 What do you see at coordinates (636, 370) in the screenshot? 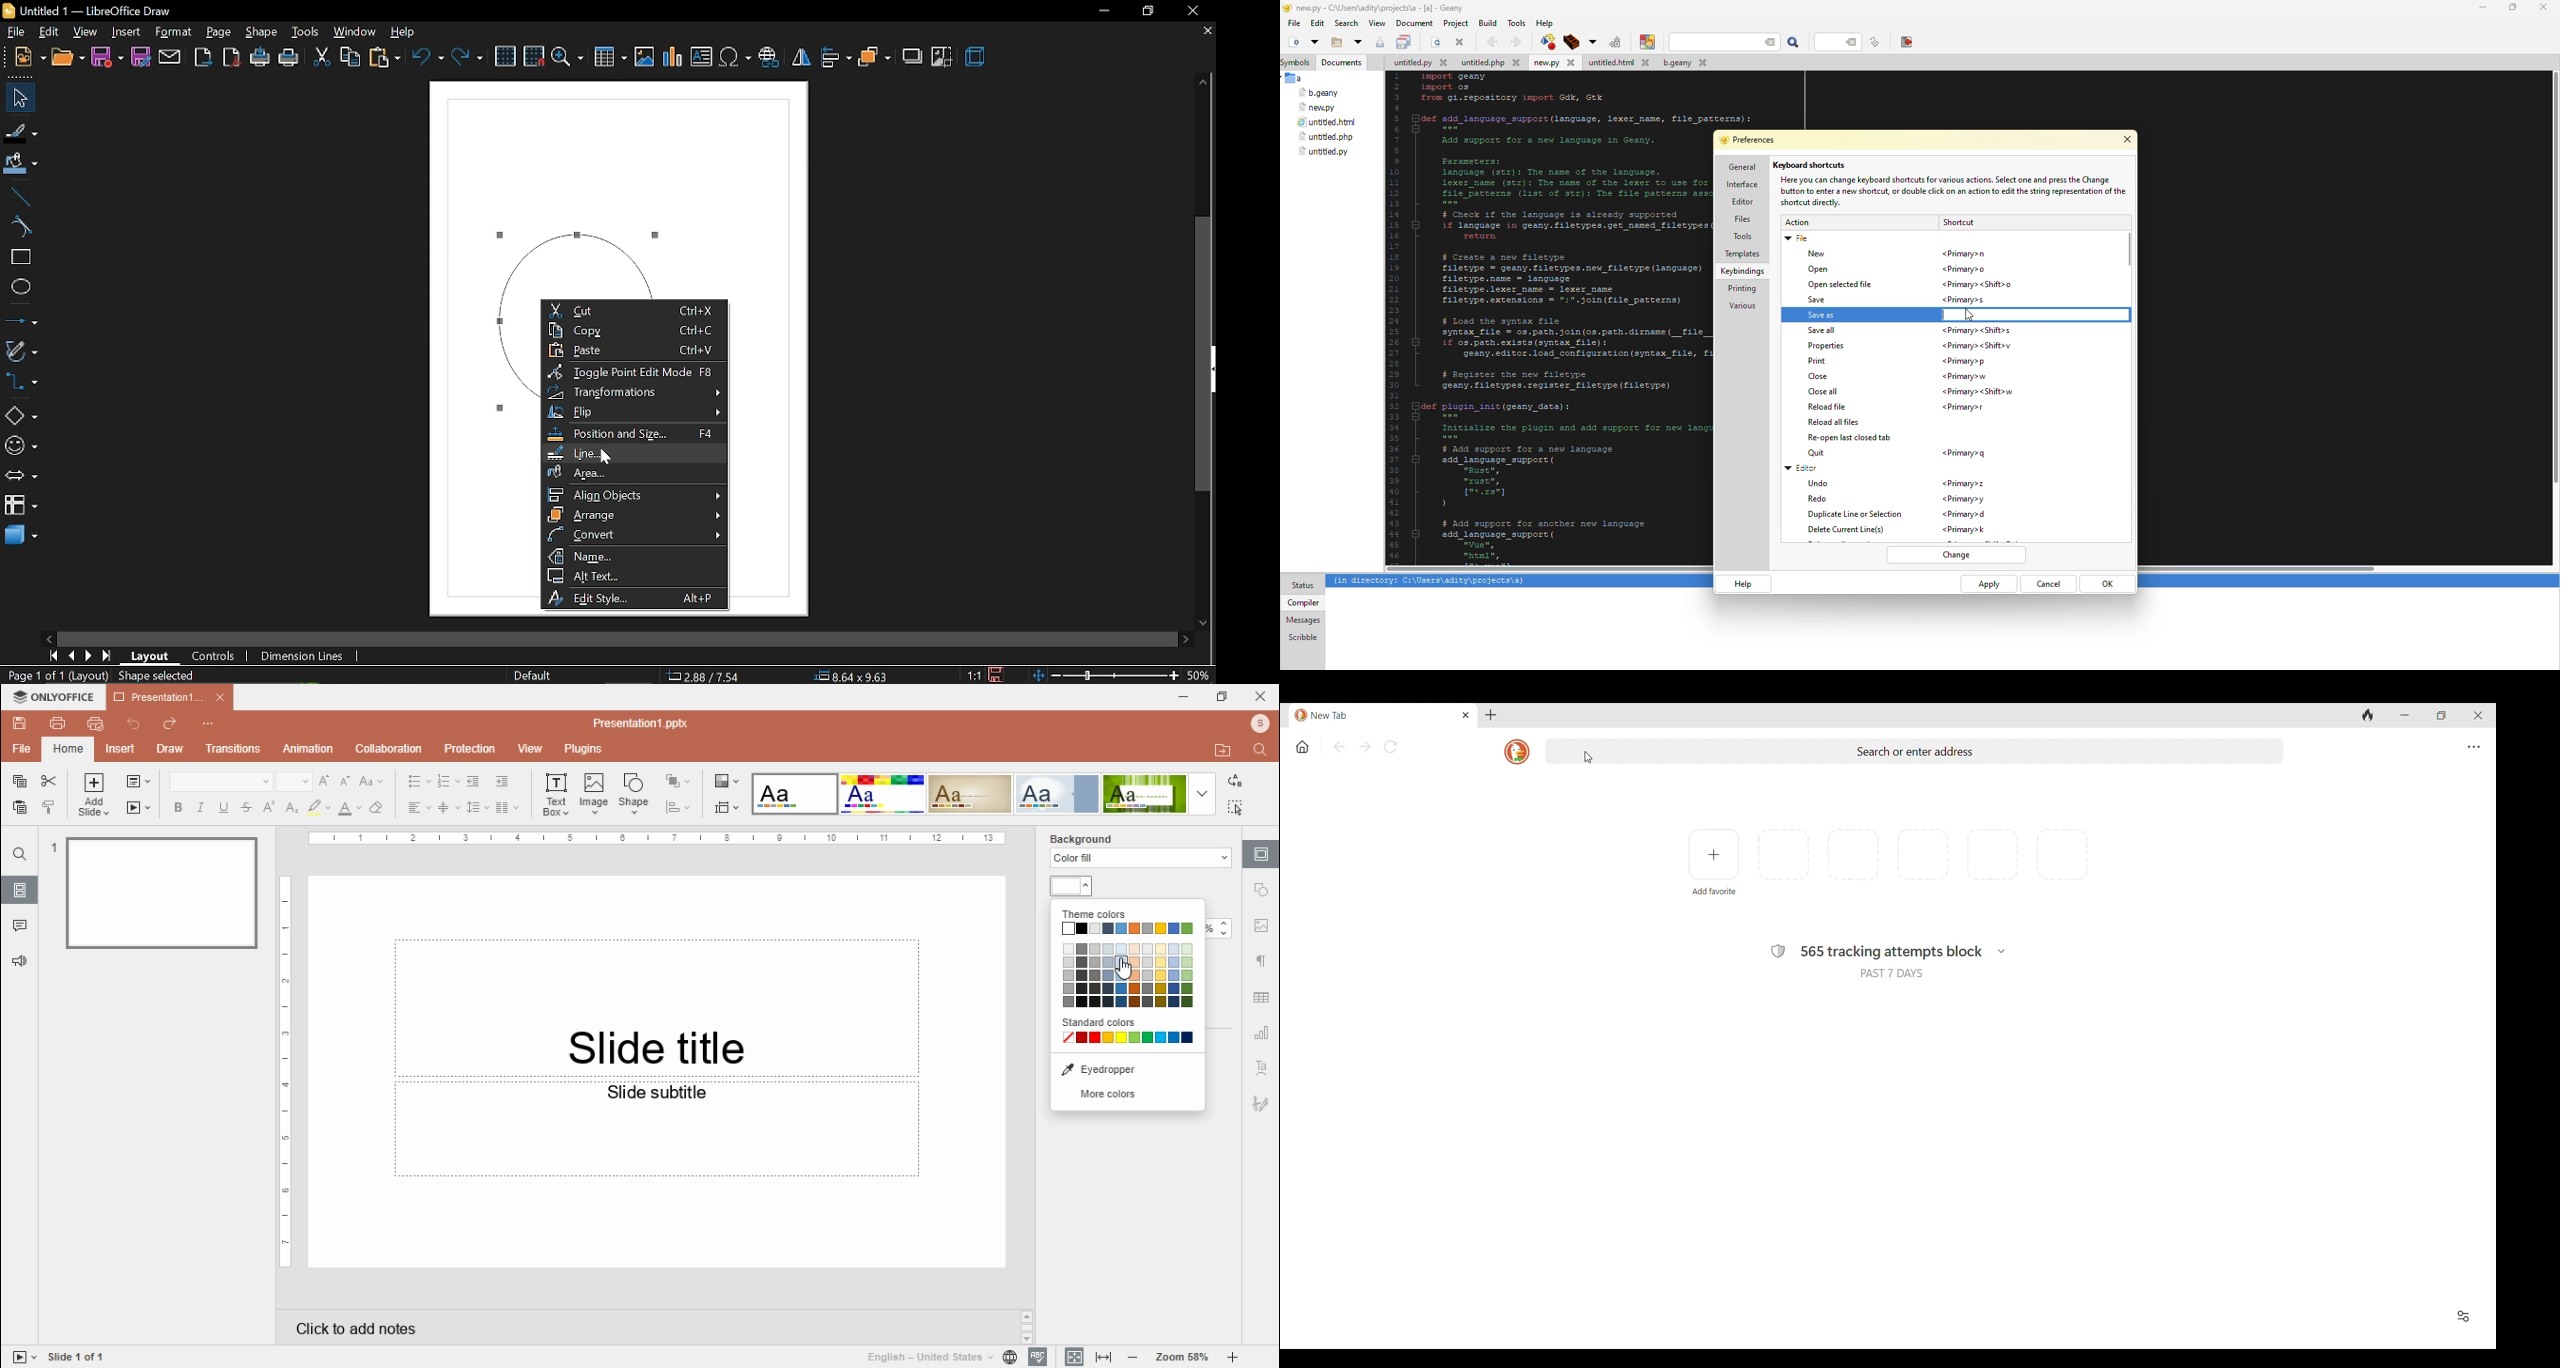
I see `toggle point edit mode` at bounding box center [636, 370].